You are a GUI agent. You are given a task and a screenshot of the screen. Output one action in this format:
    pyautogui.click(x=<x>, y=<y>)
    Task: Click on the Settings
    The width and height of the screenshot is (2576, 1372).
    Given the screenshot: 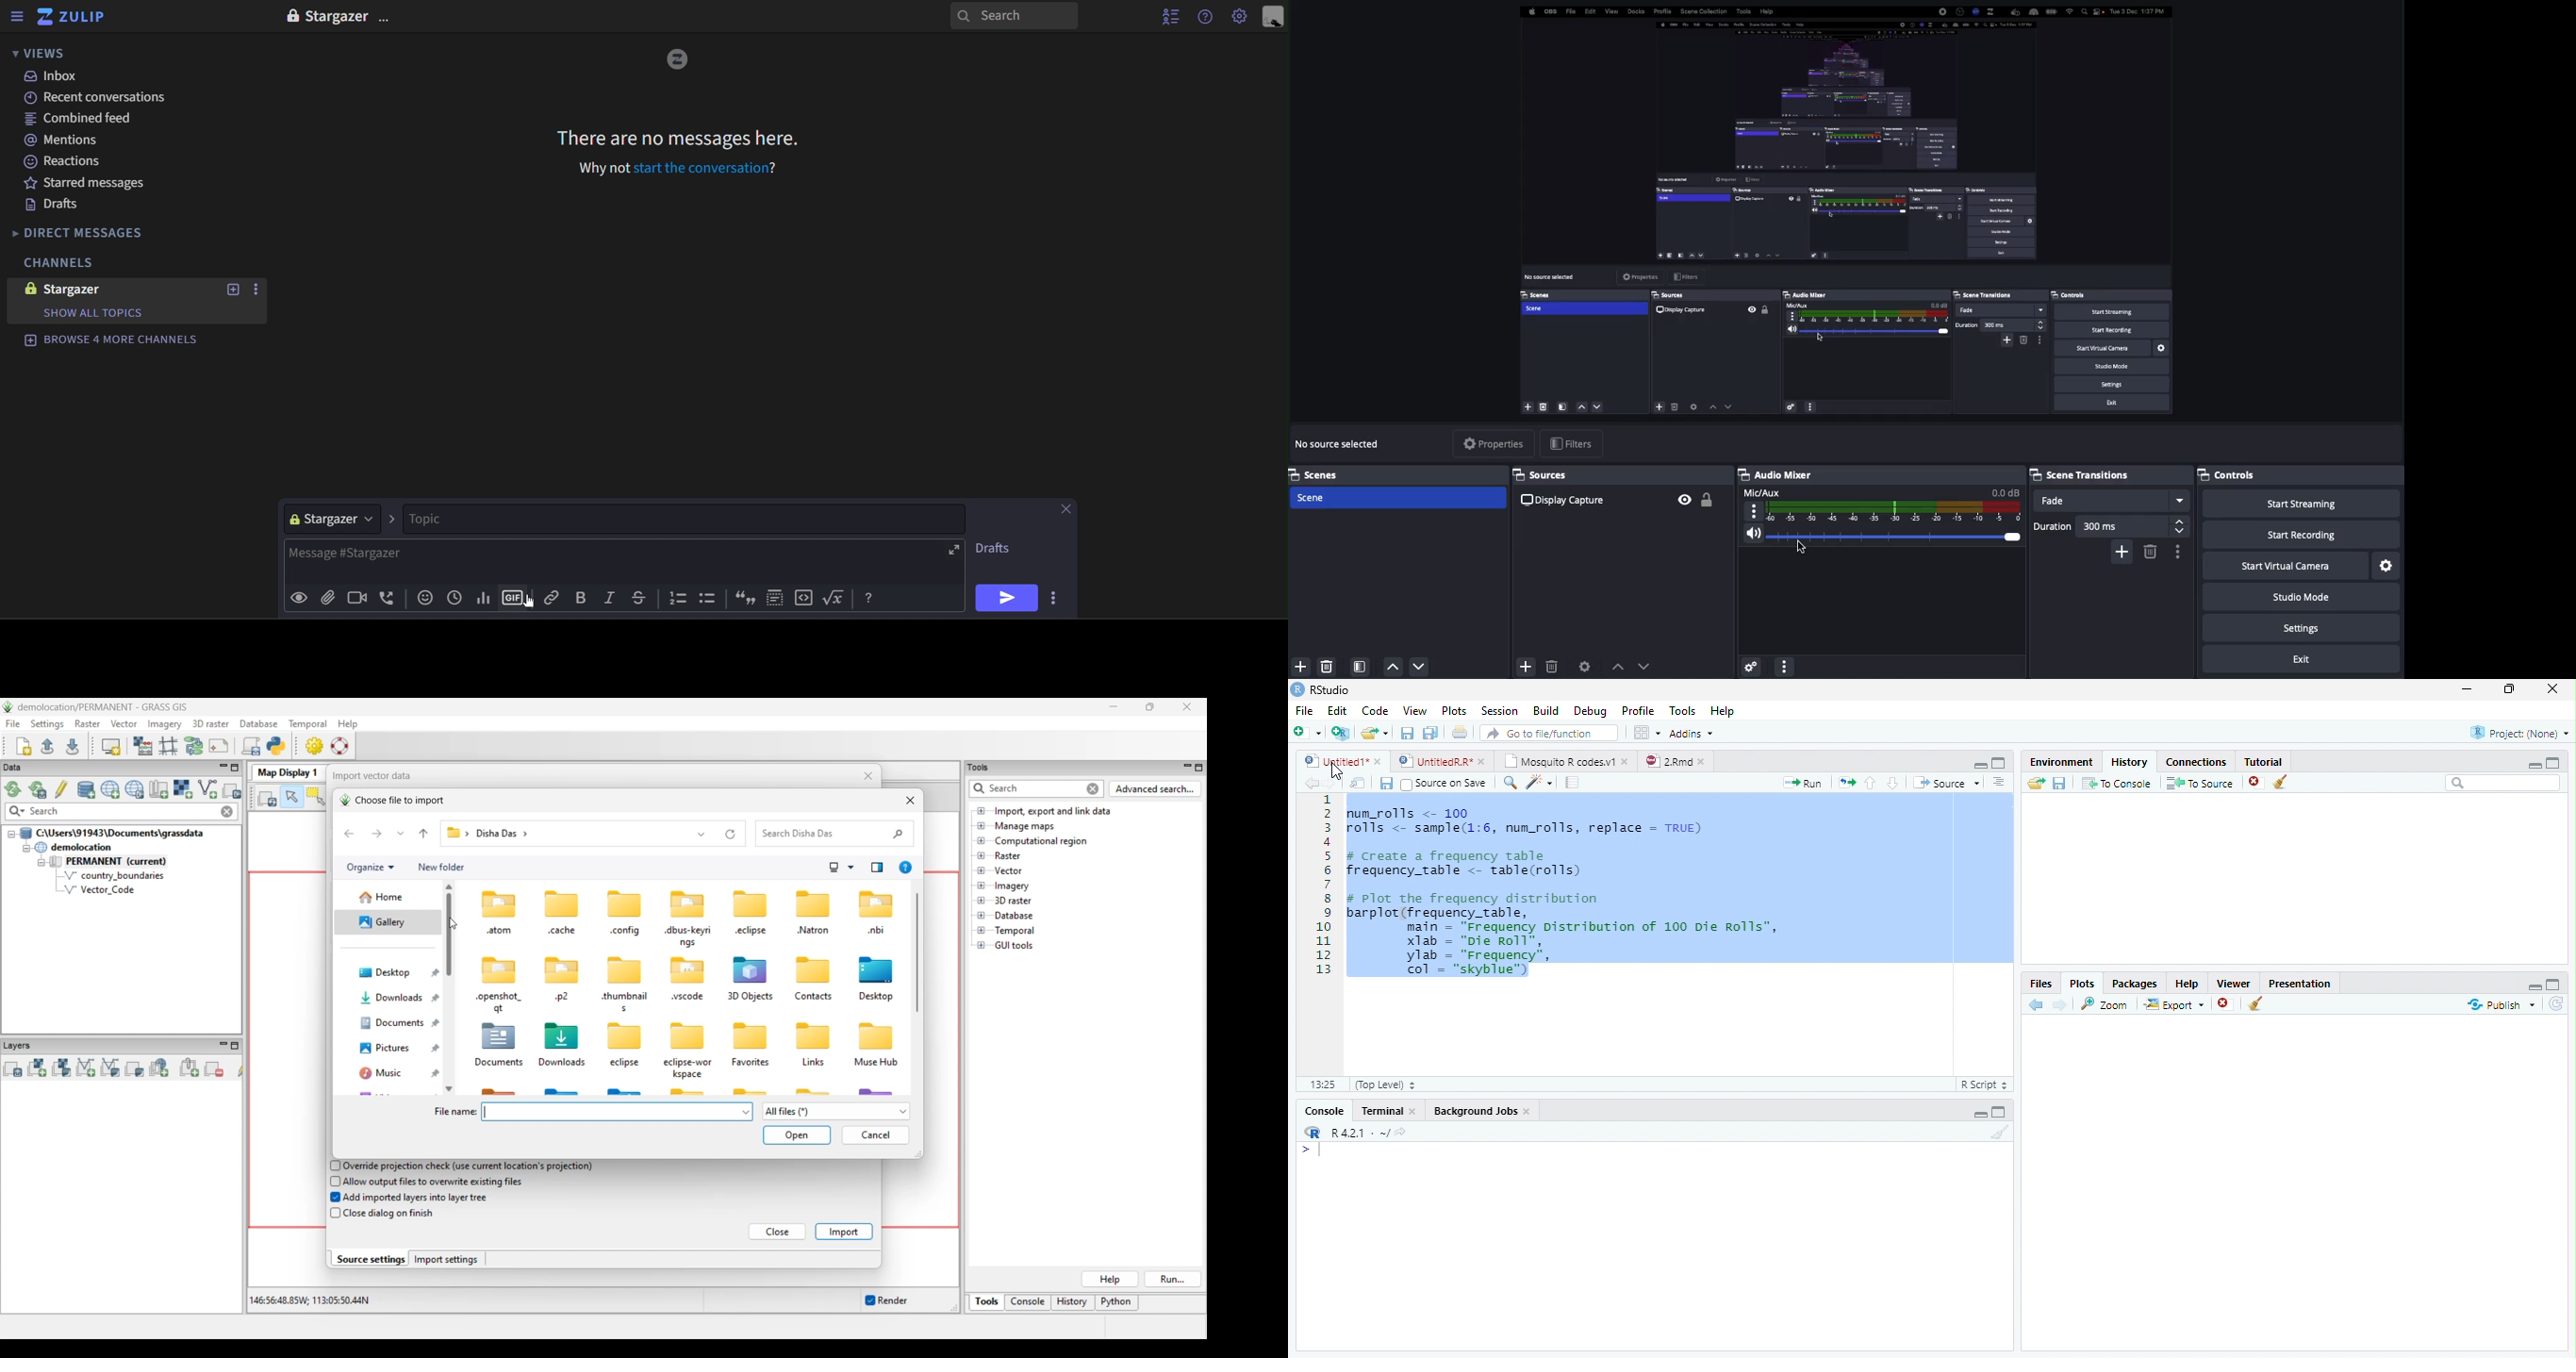 What is the action you would take?
    pyautogui.click(x=1238, y=17)
    